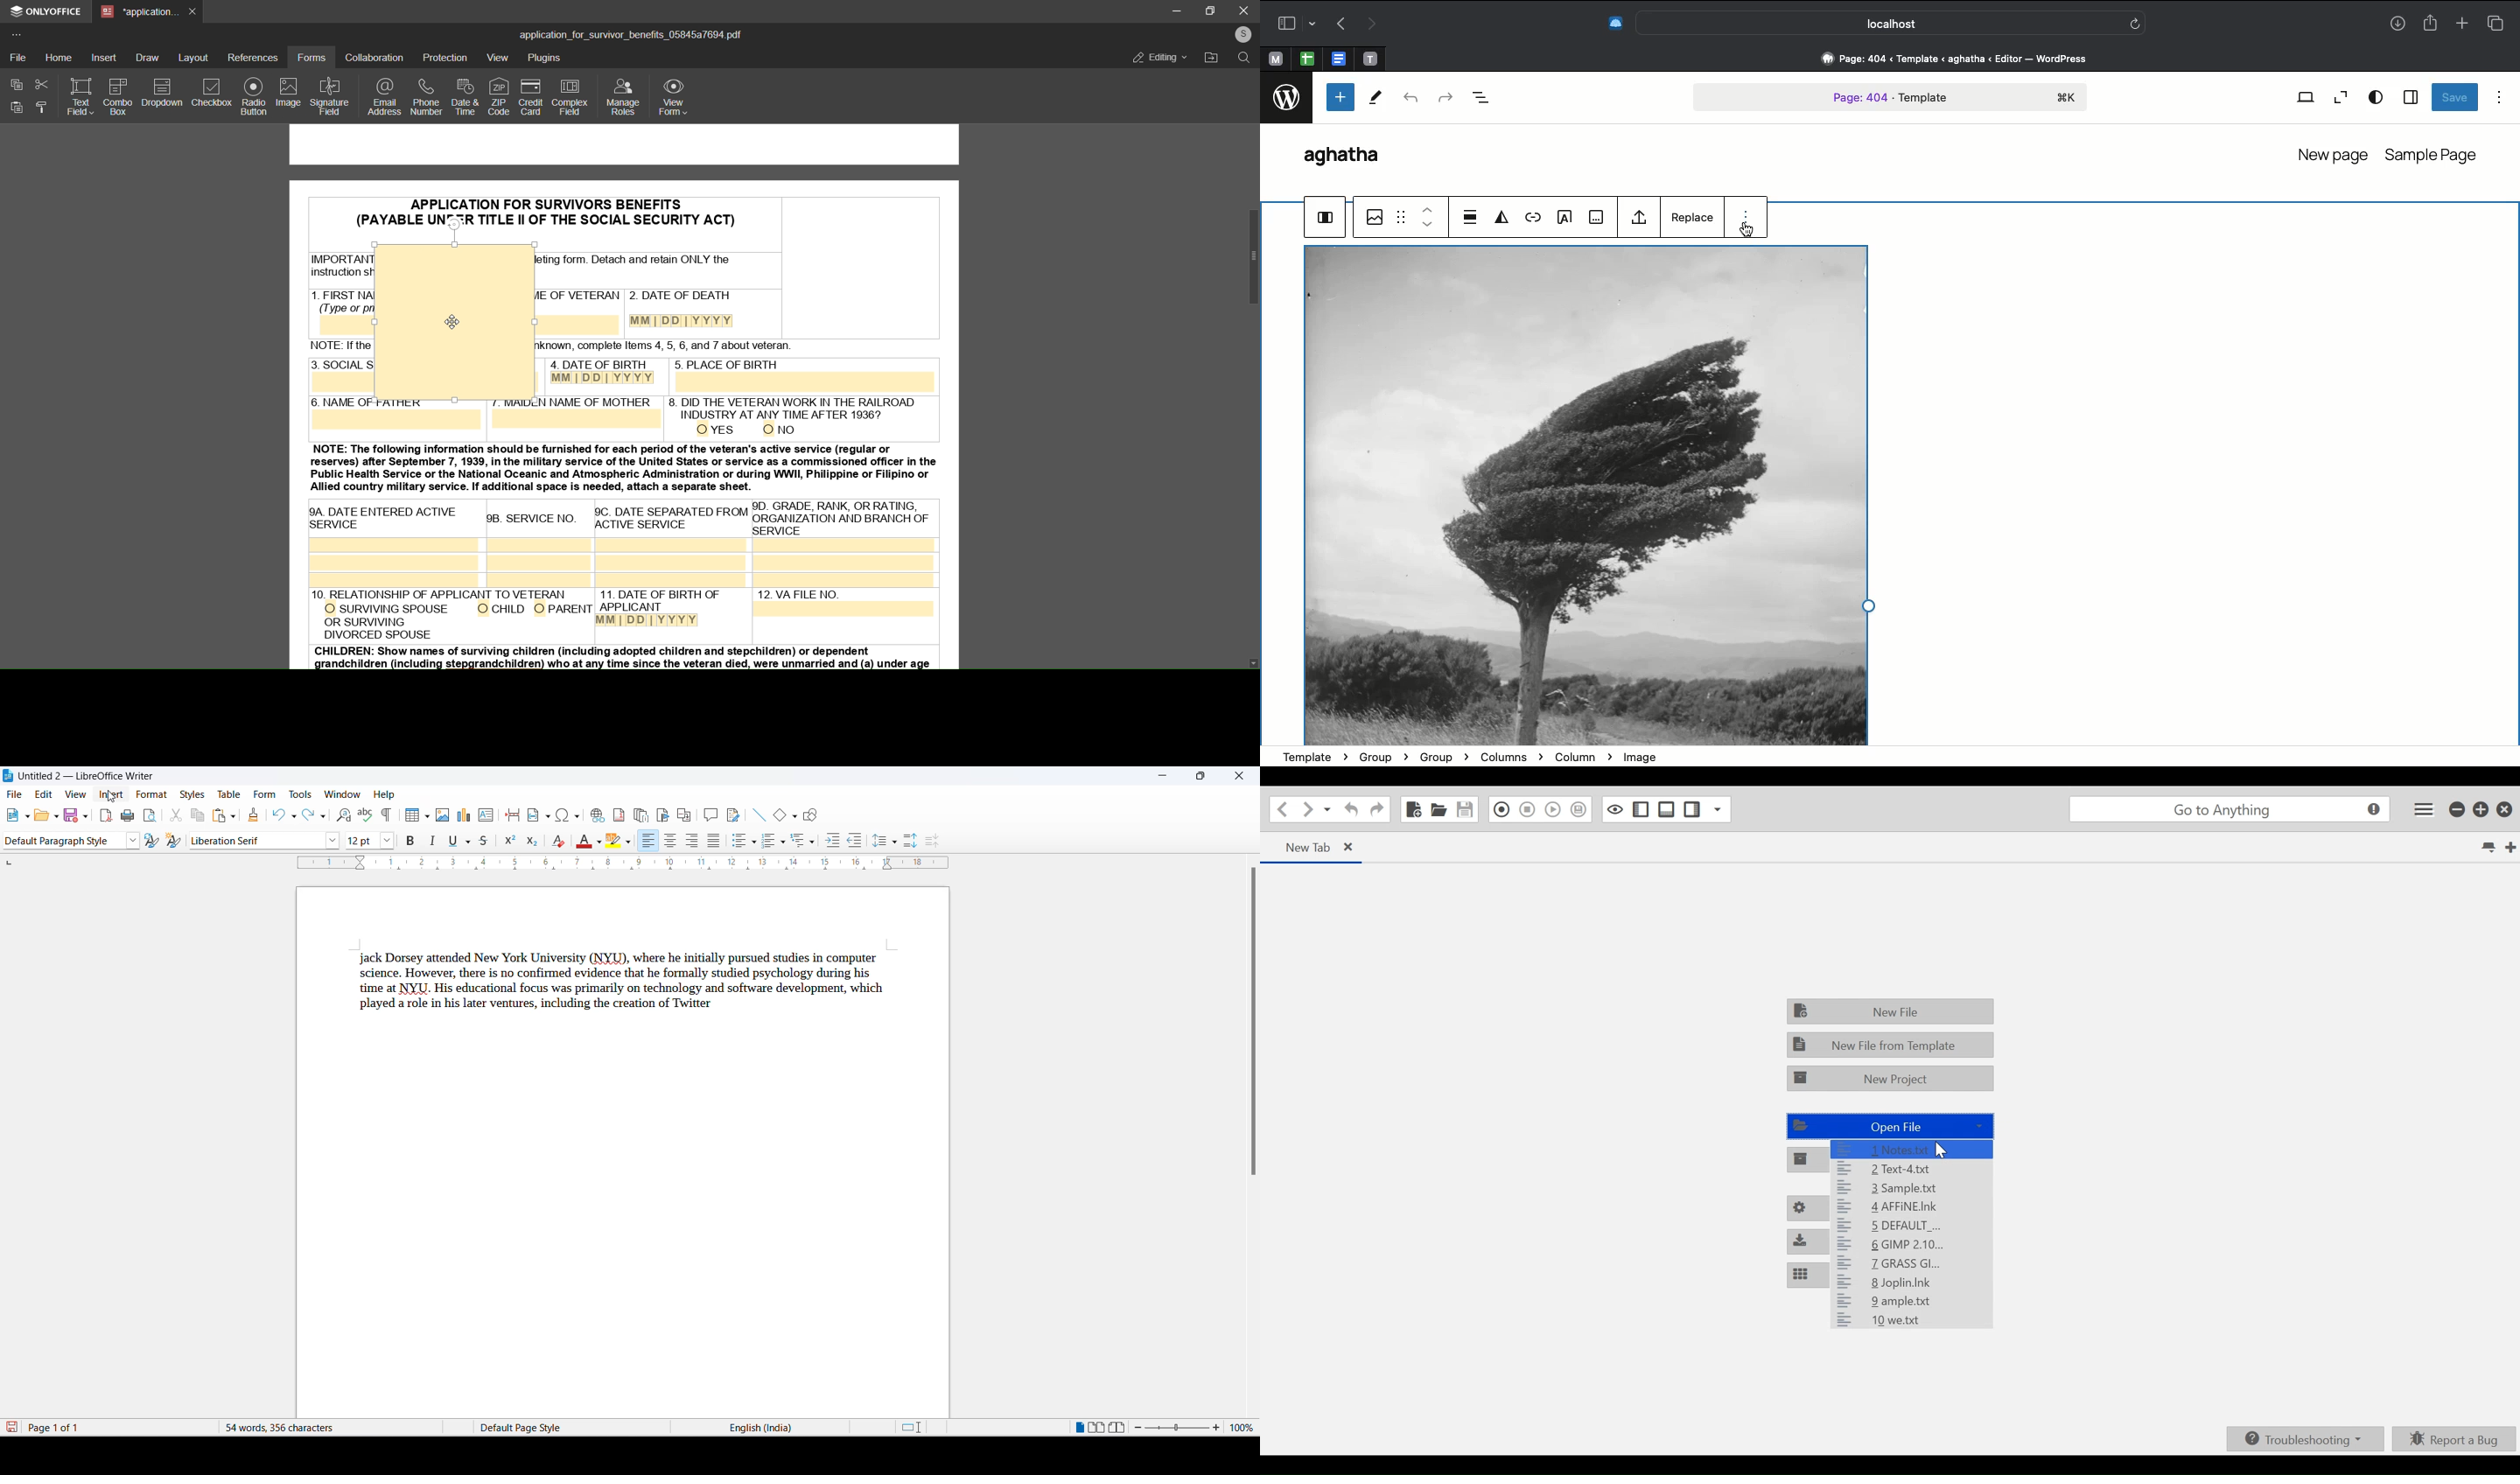 The image size is (2520, 1484). What do you see at coordinates (623, 980) in the screenshot?
I see `jack Dorsey attended New York University (NYU), where he initially pursued studies in computer
science. However, there is nolconfirmed evidence that he formally studied psychology during his
time at NYU. His educational focus was primarily on technology and software development, which
played a role in his later ventures, including the creation of Twitter` at bounding box center [623, 980].